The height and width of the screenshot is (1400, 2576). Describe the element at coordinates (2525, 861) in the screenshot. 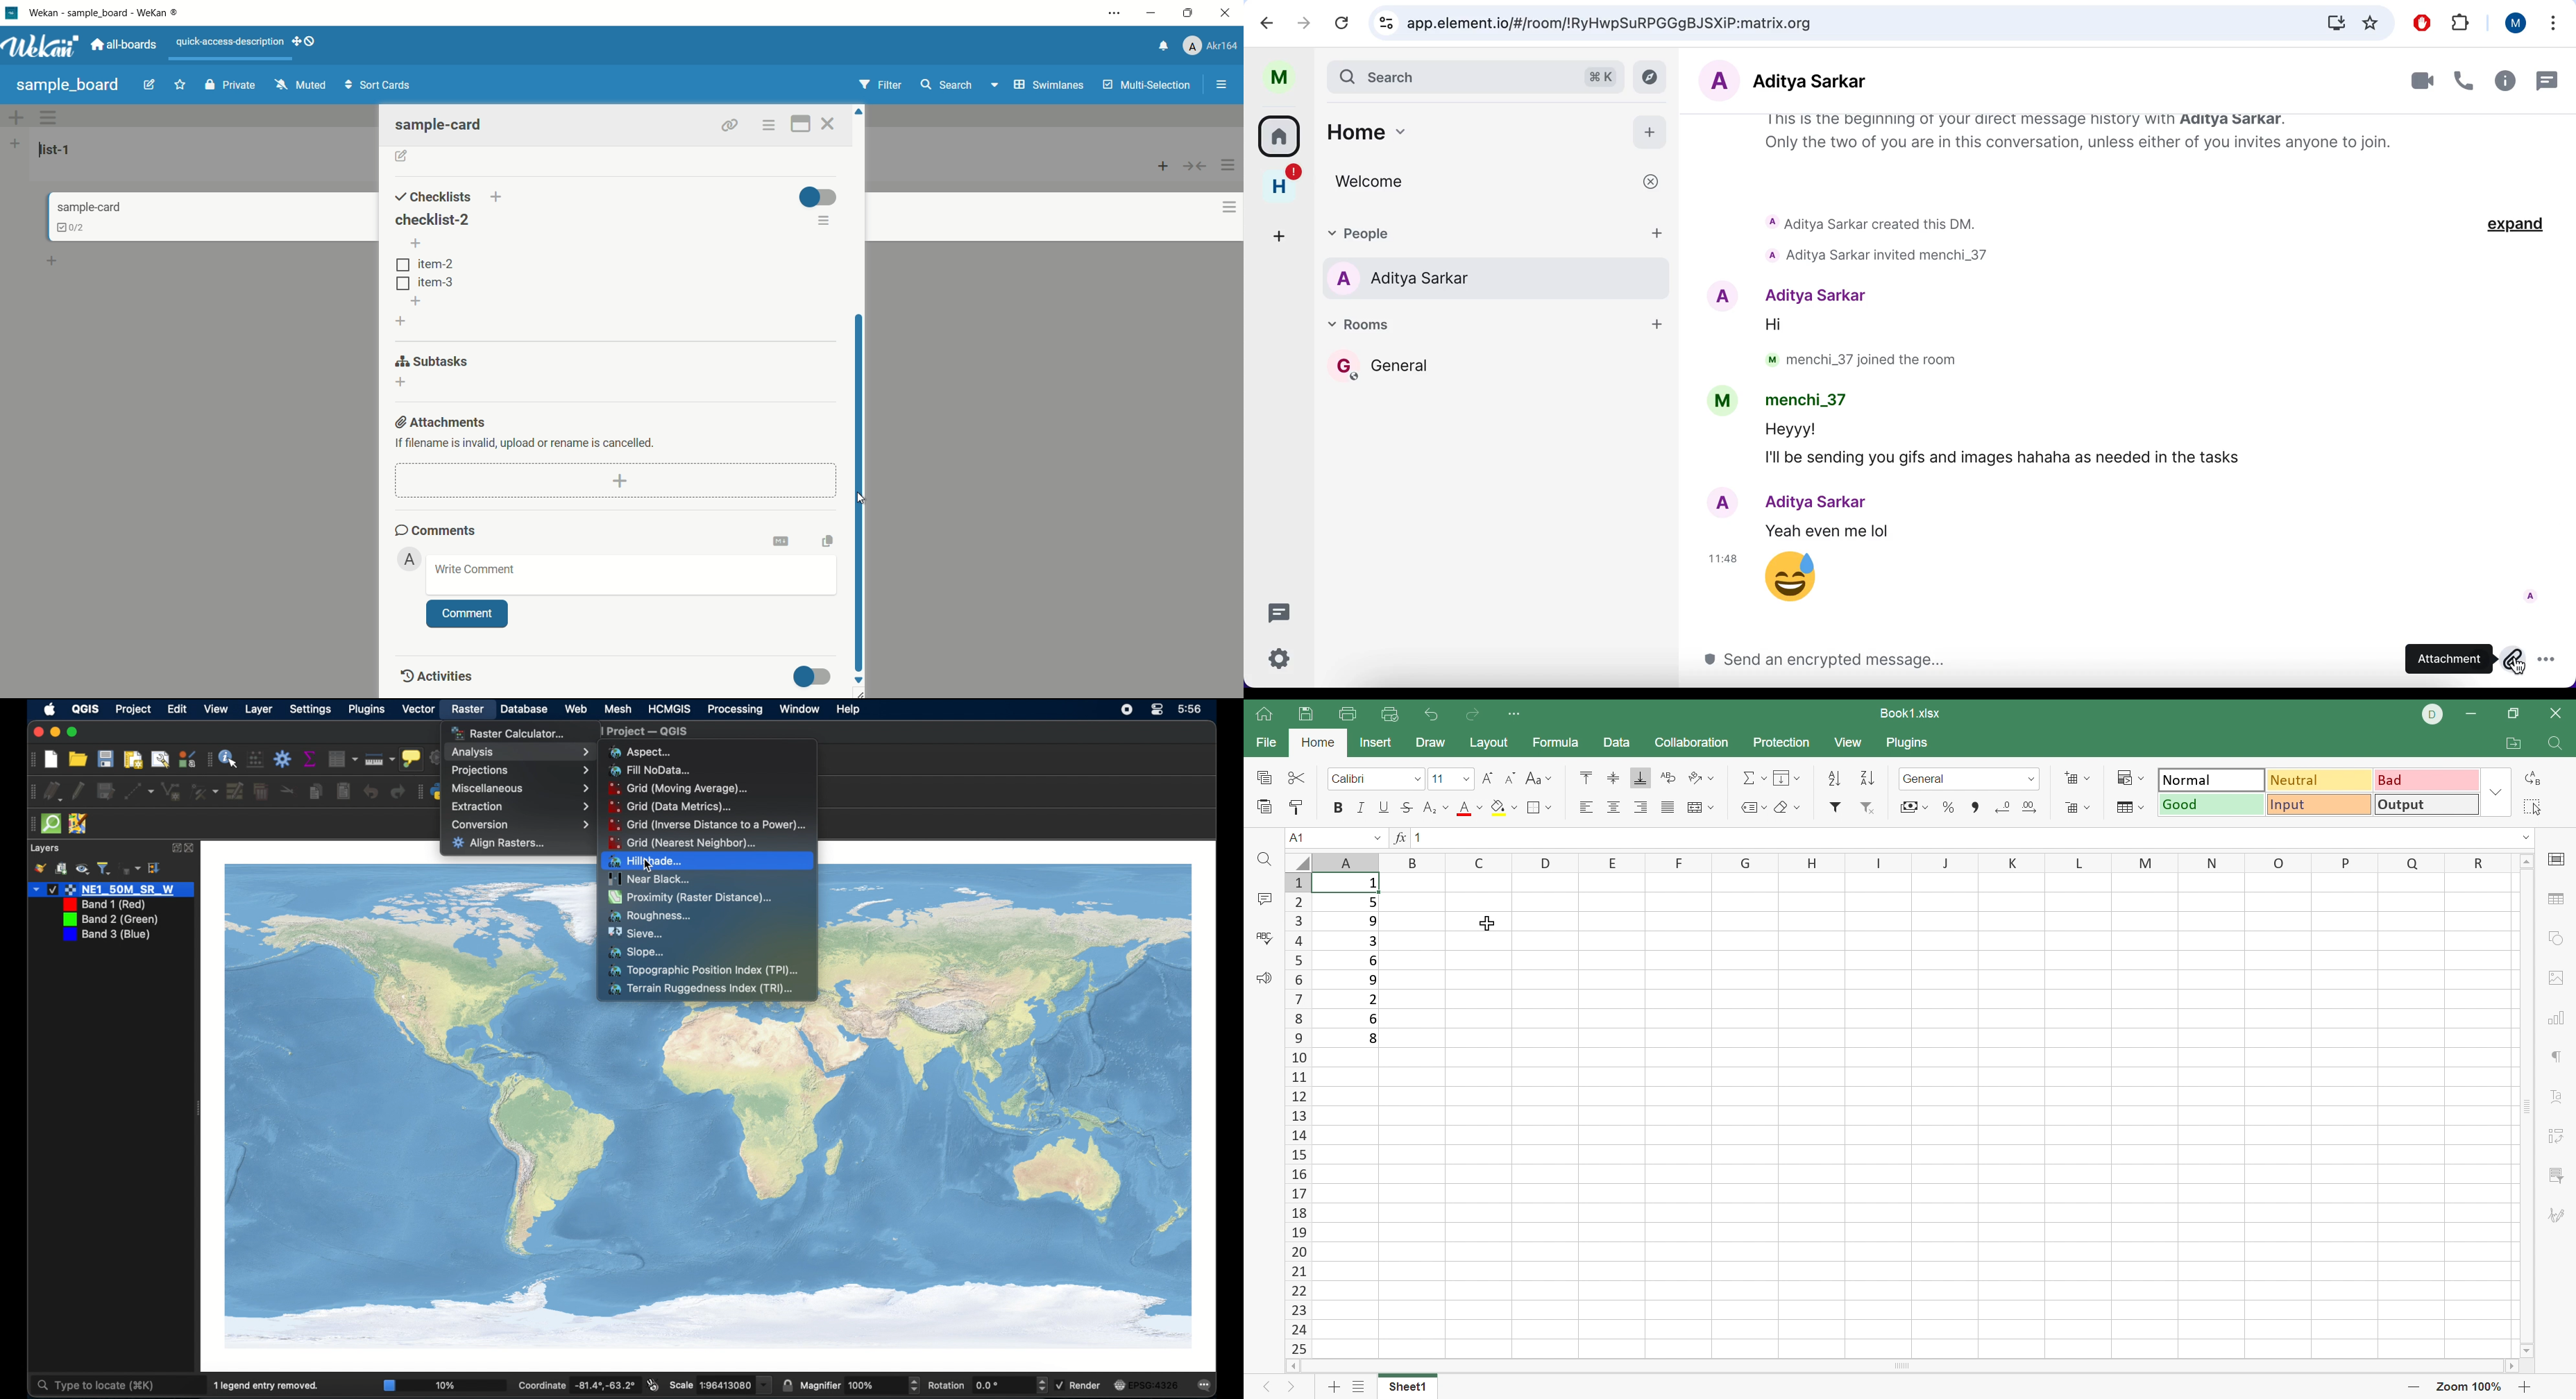

I see `Scroll Up` at that location.